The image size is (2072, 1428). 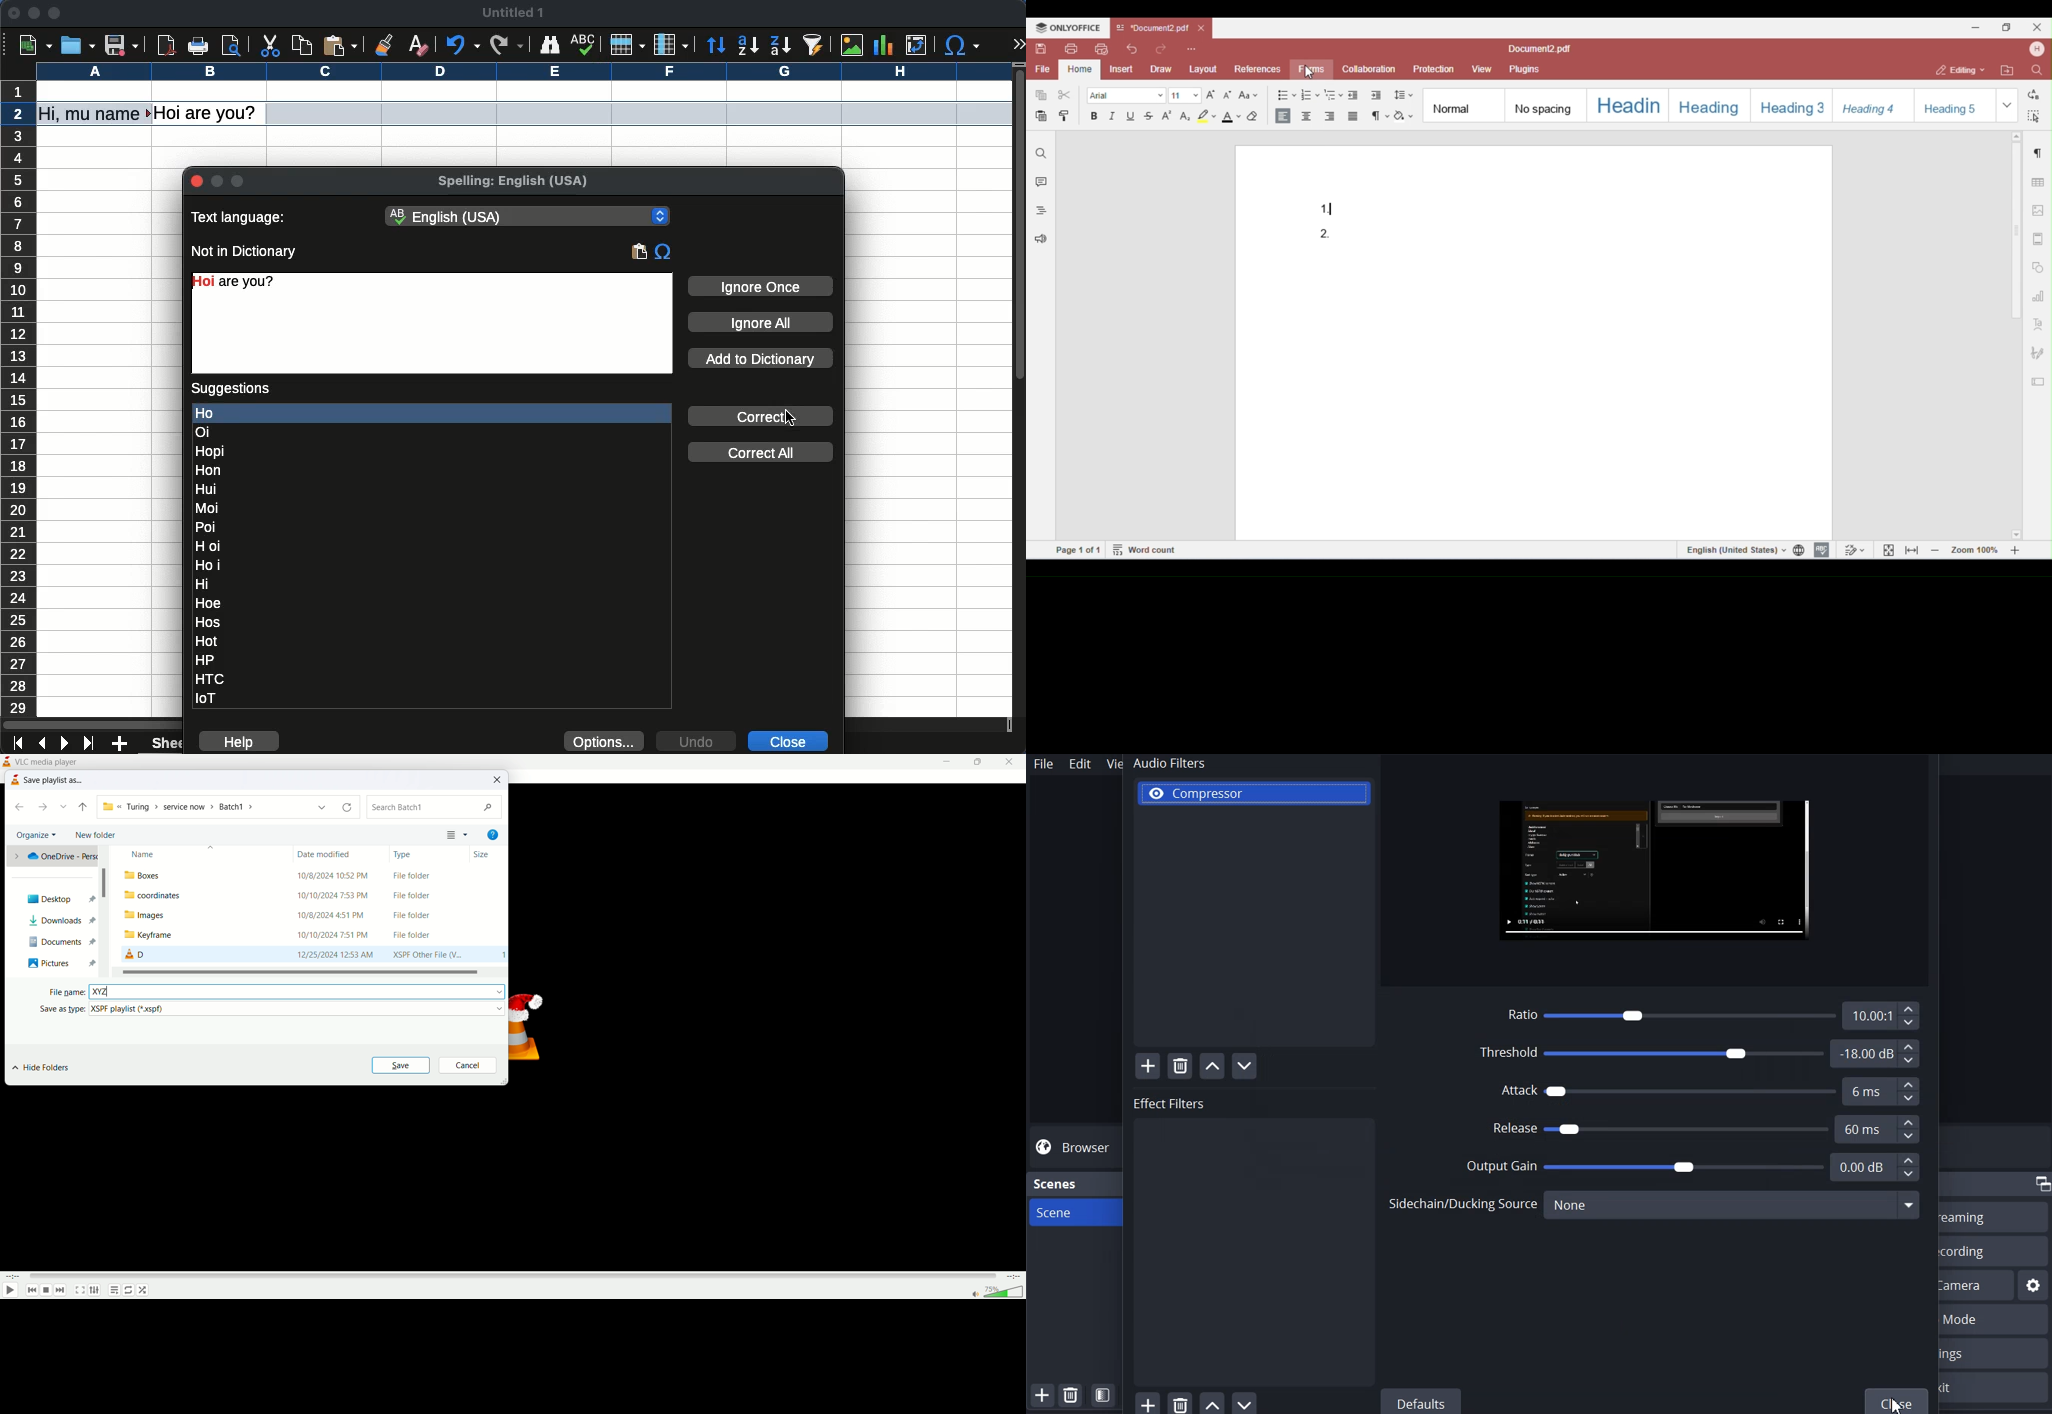 What do you see at coordinates (435, 807) in the screenshot?
I see `search` at bounding box center [435, 807].